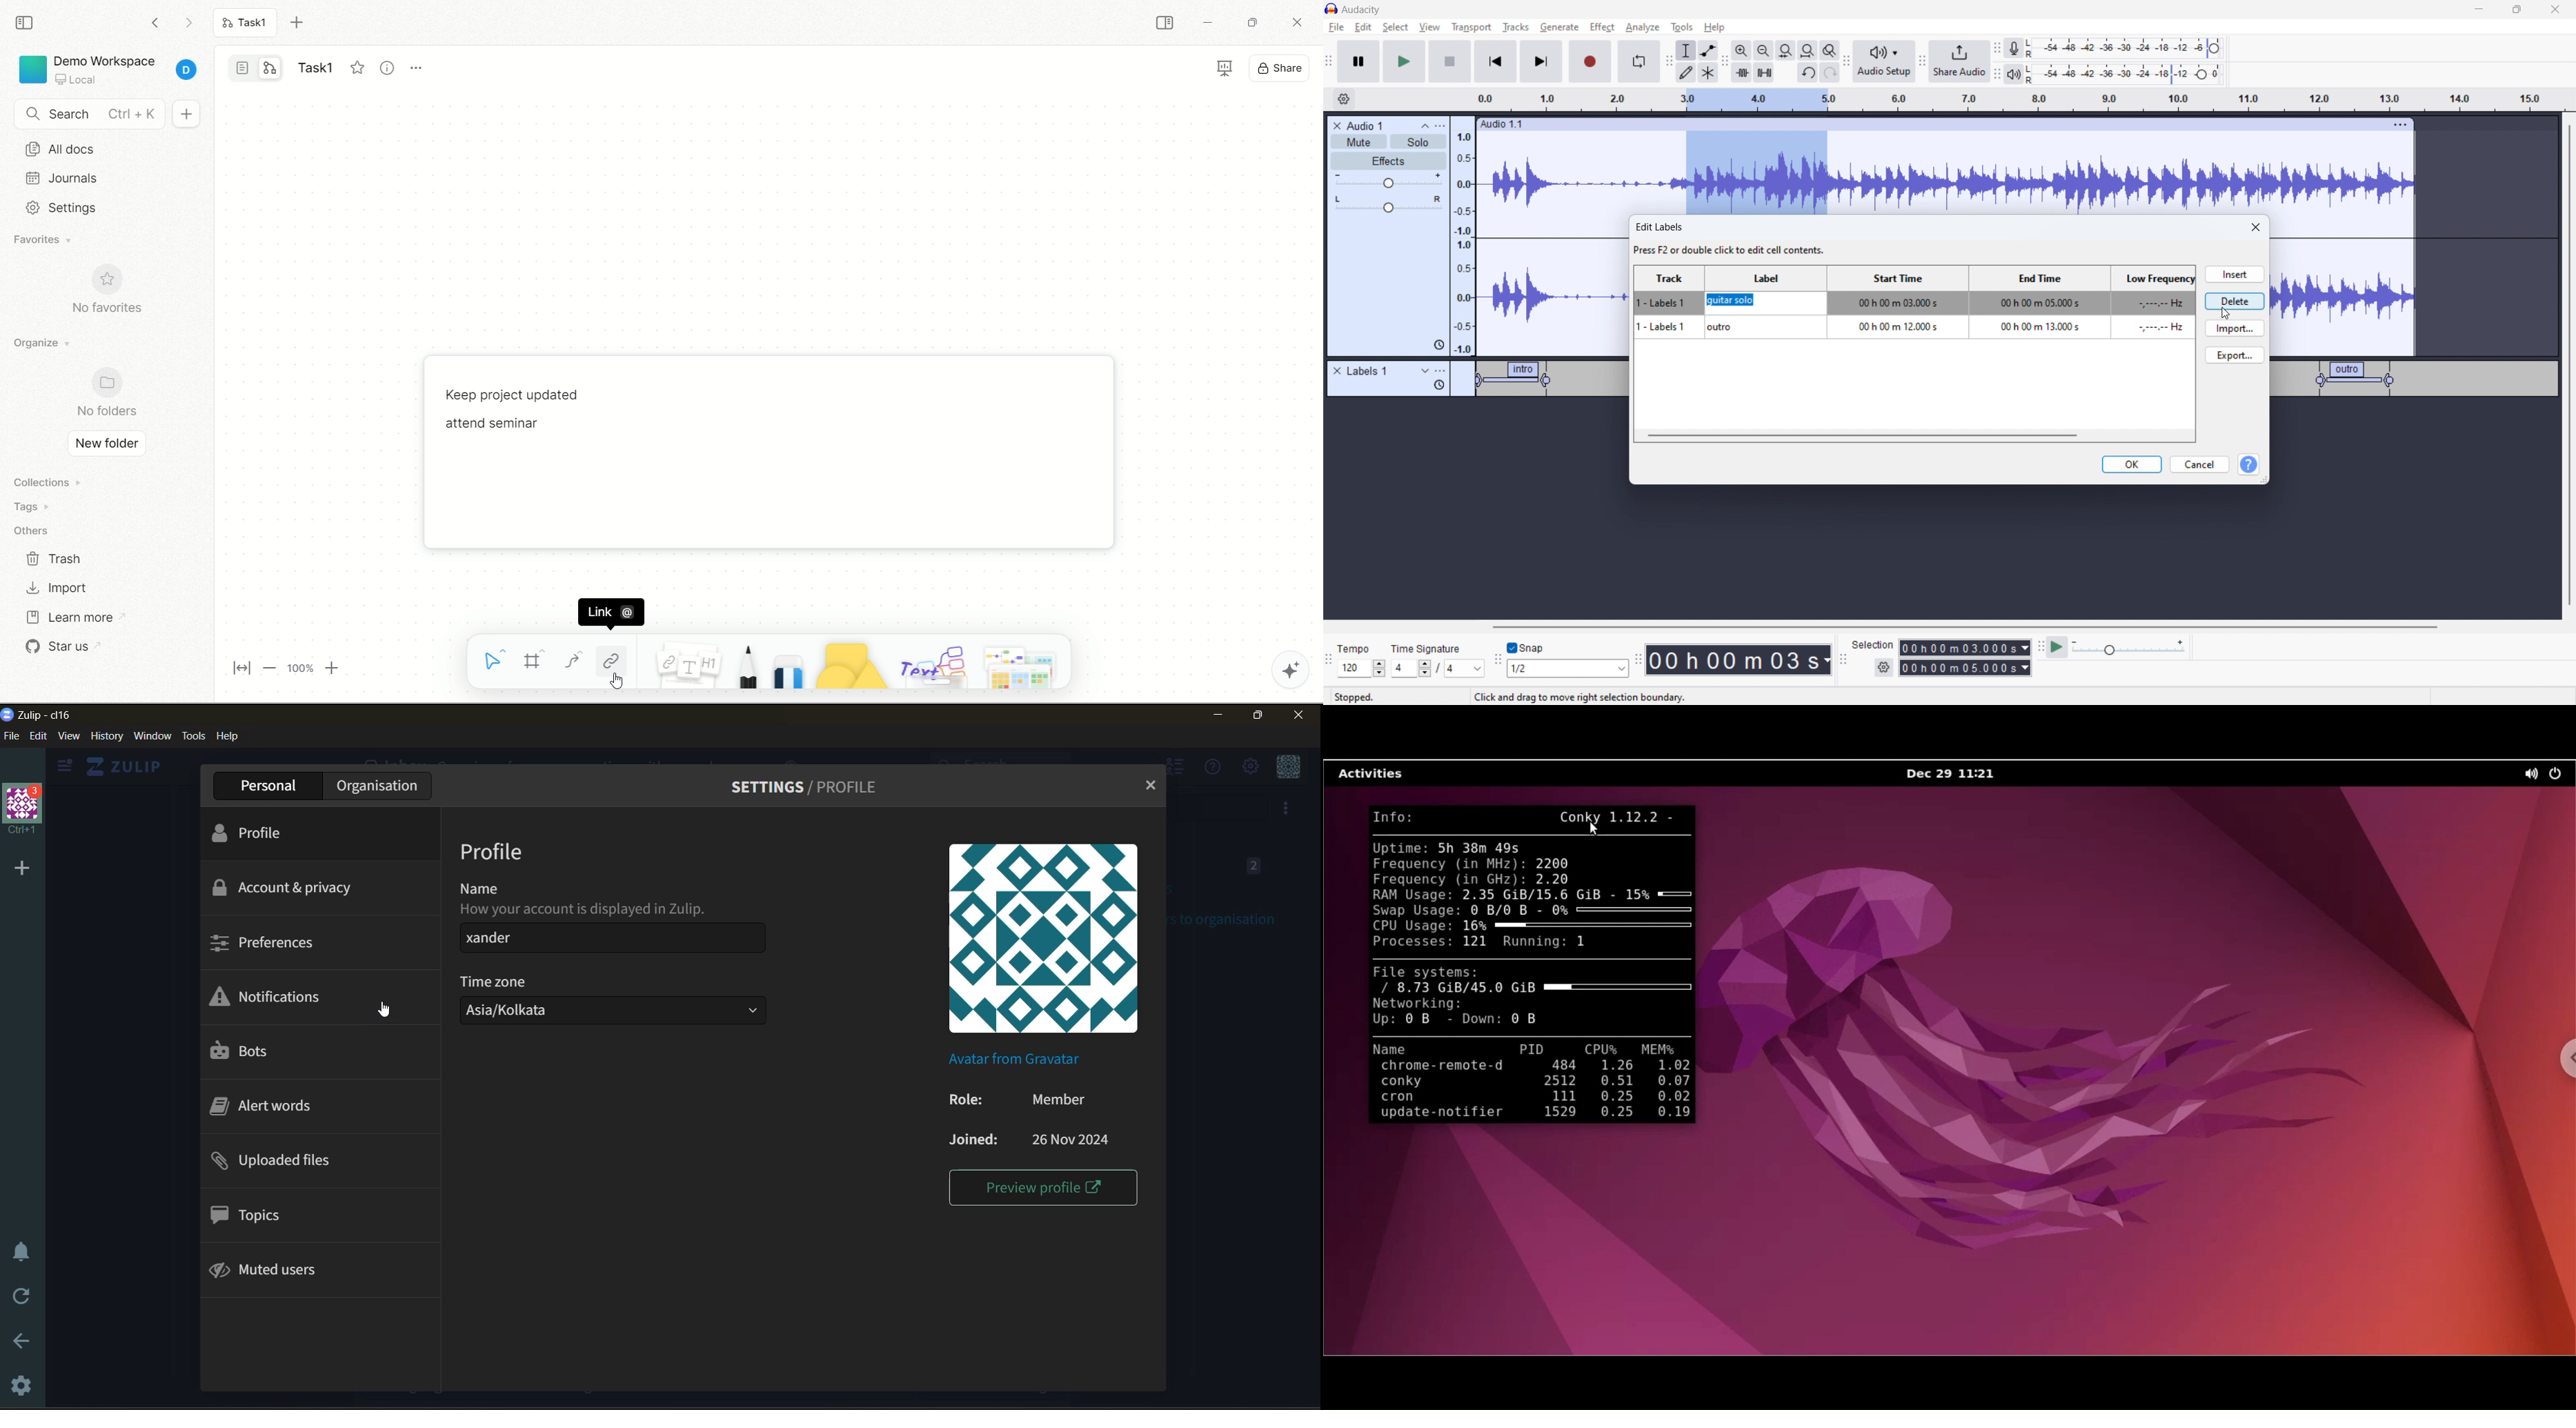  I want to click on generate, so click(1560, 27).